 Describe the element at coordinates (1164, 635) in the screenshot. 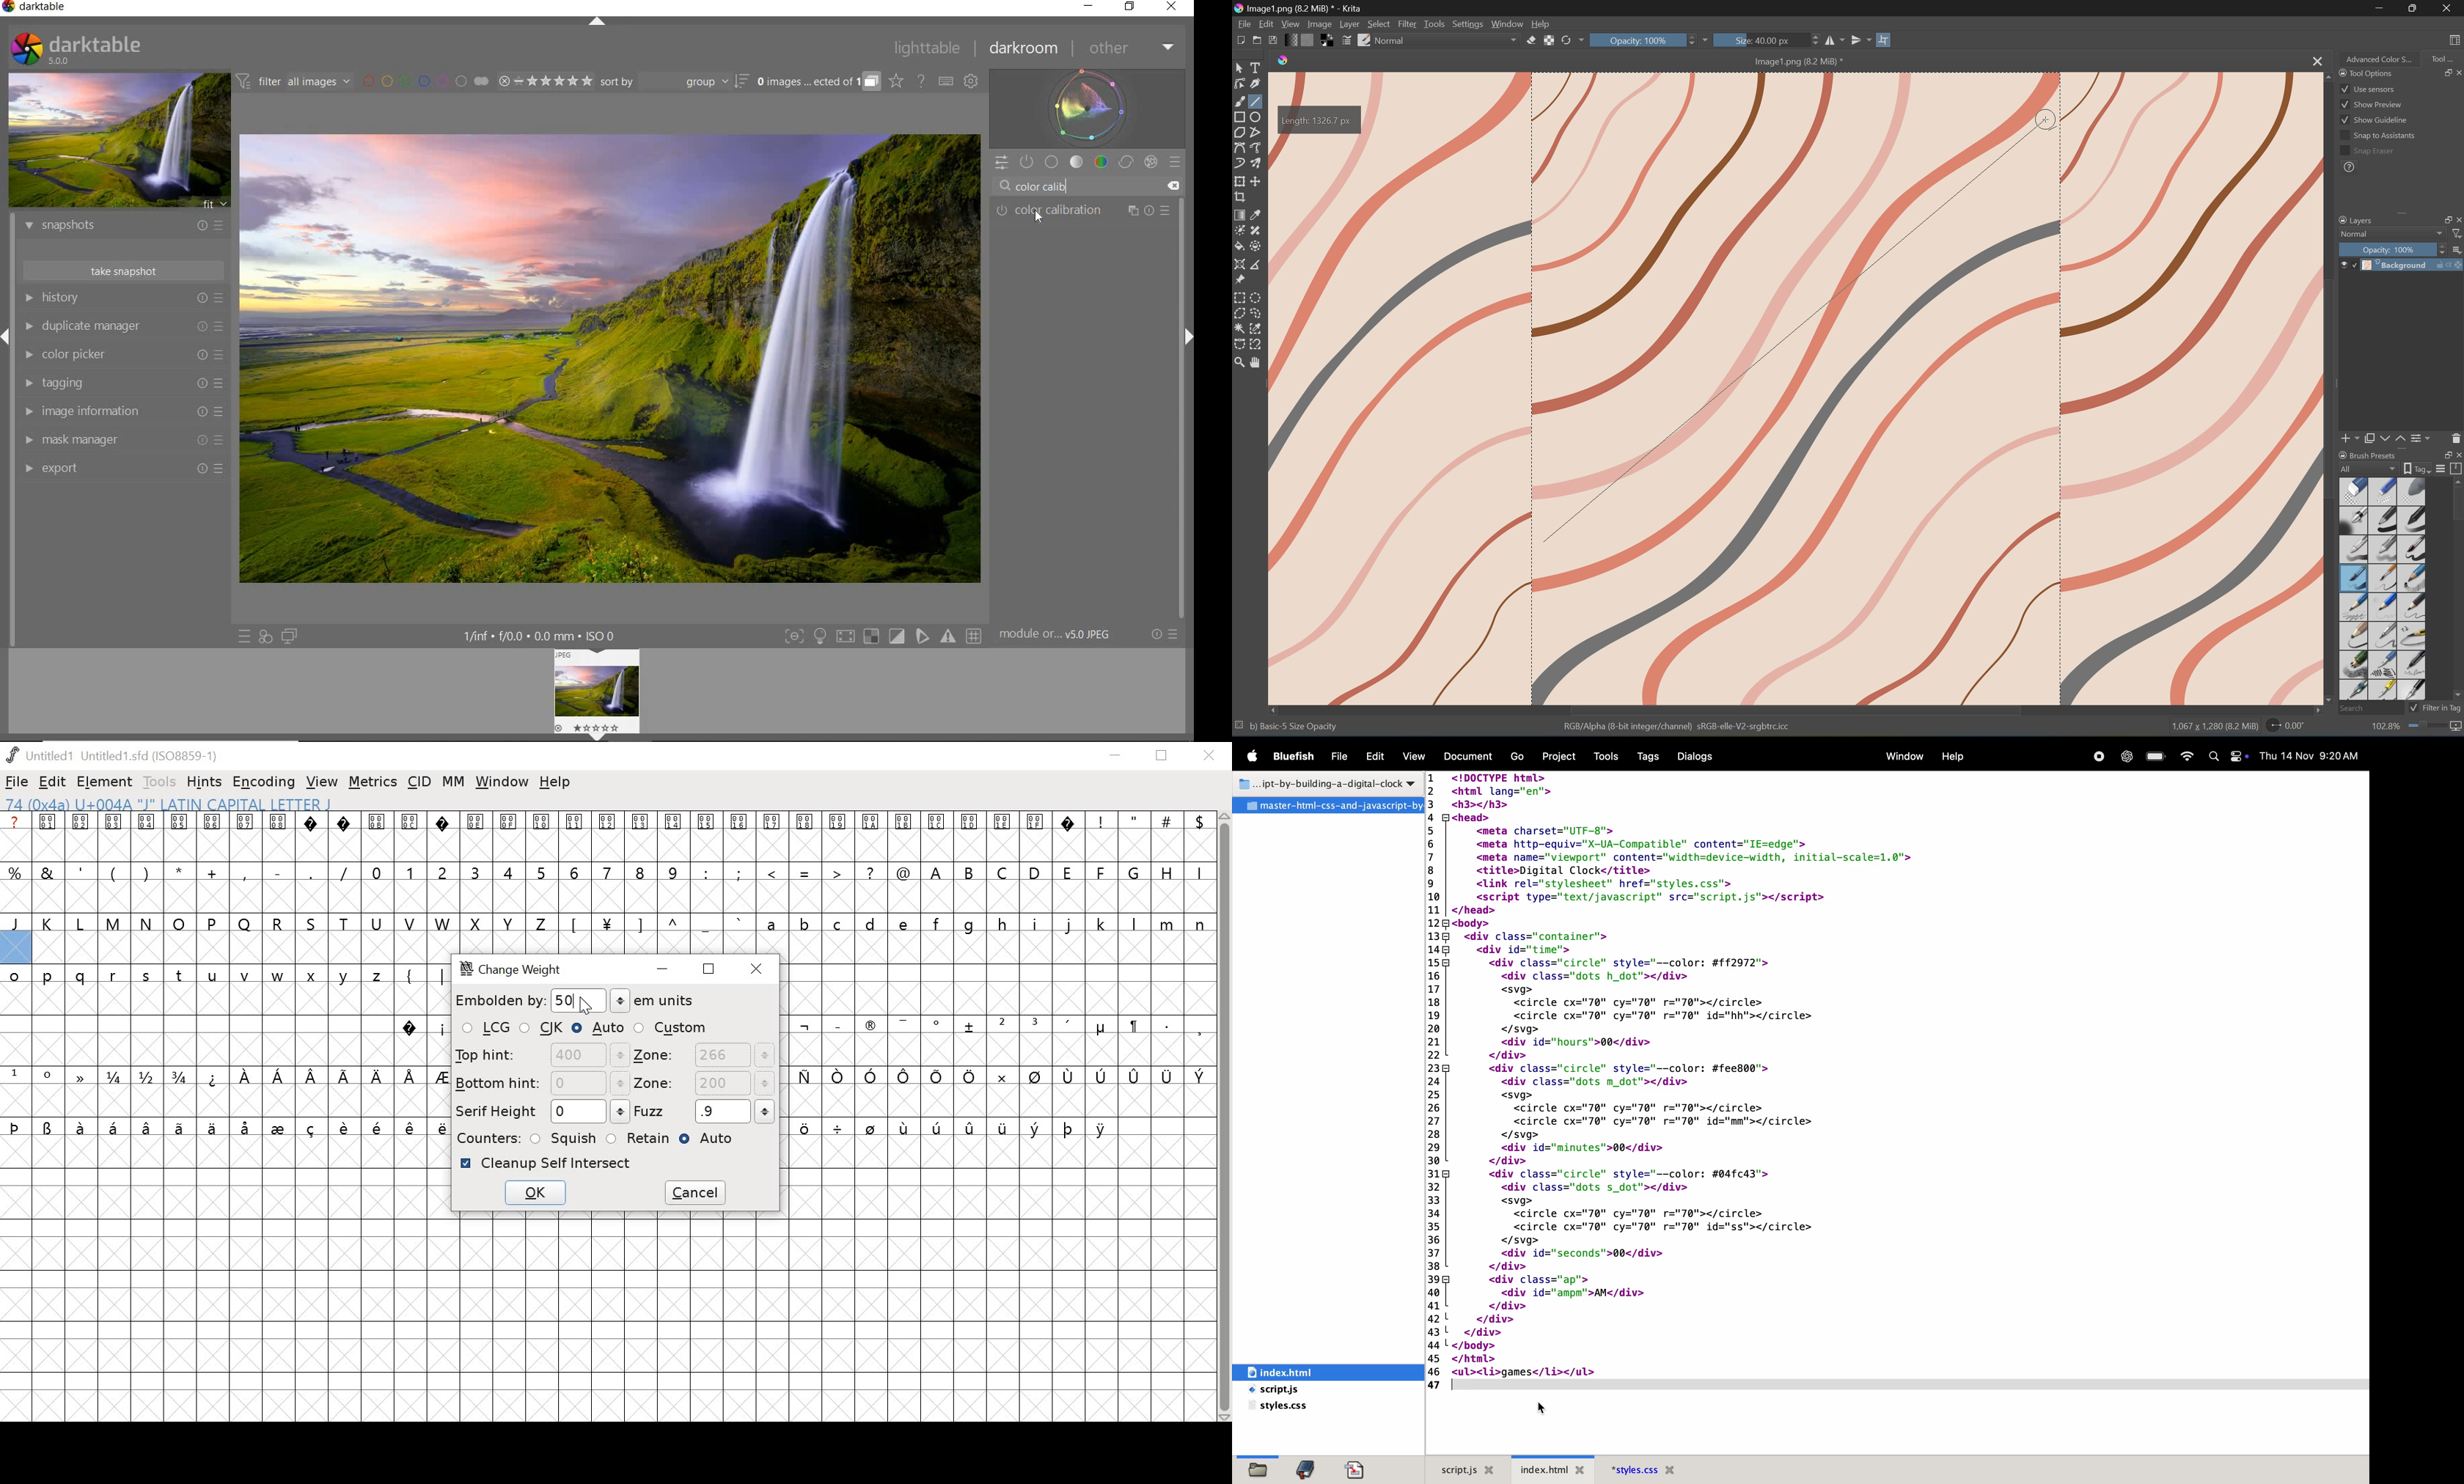

I see `RESET OR PRESETS & PREFERENCES` at that location.